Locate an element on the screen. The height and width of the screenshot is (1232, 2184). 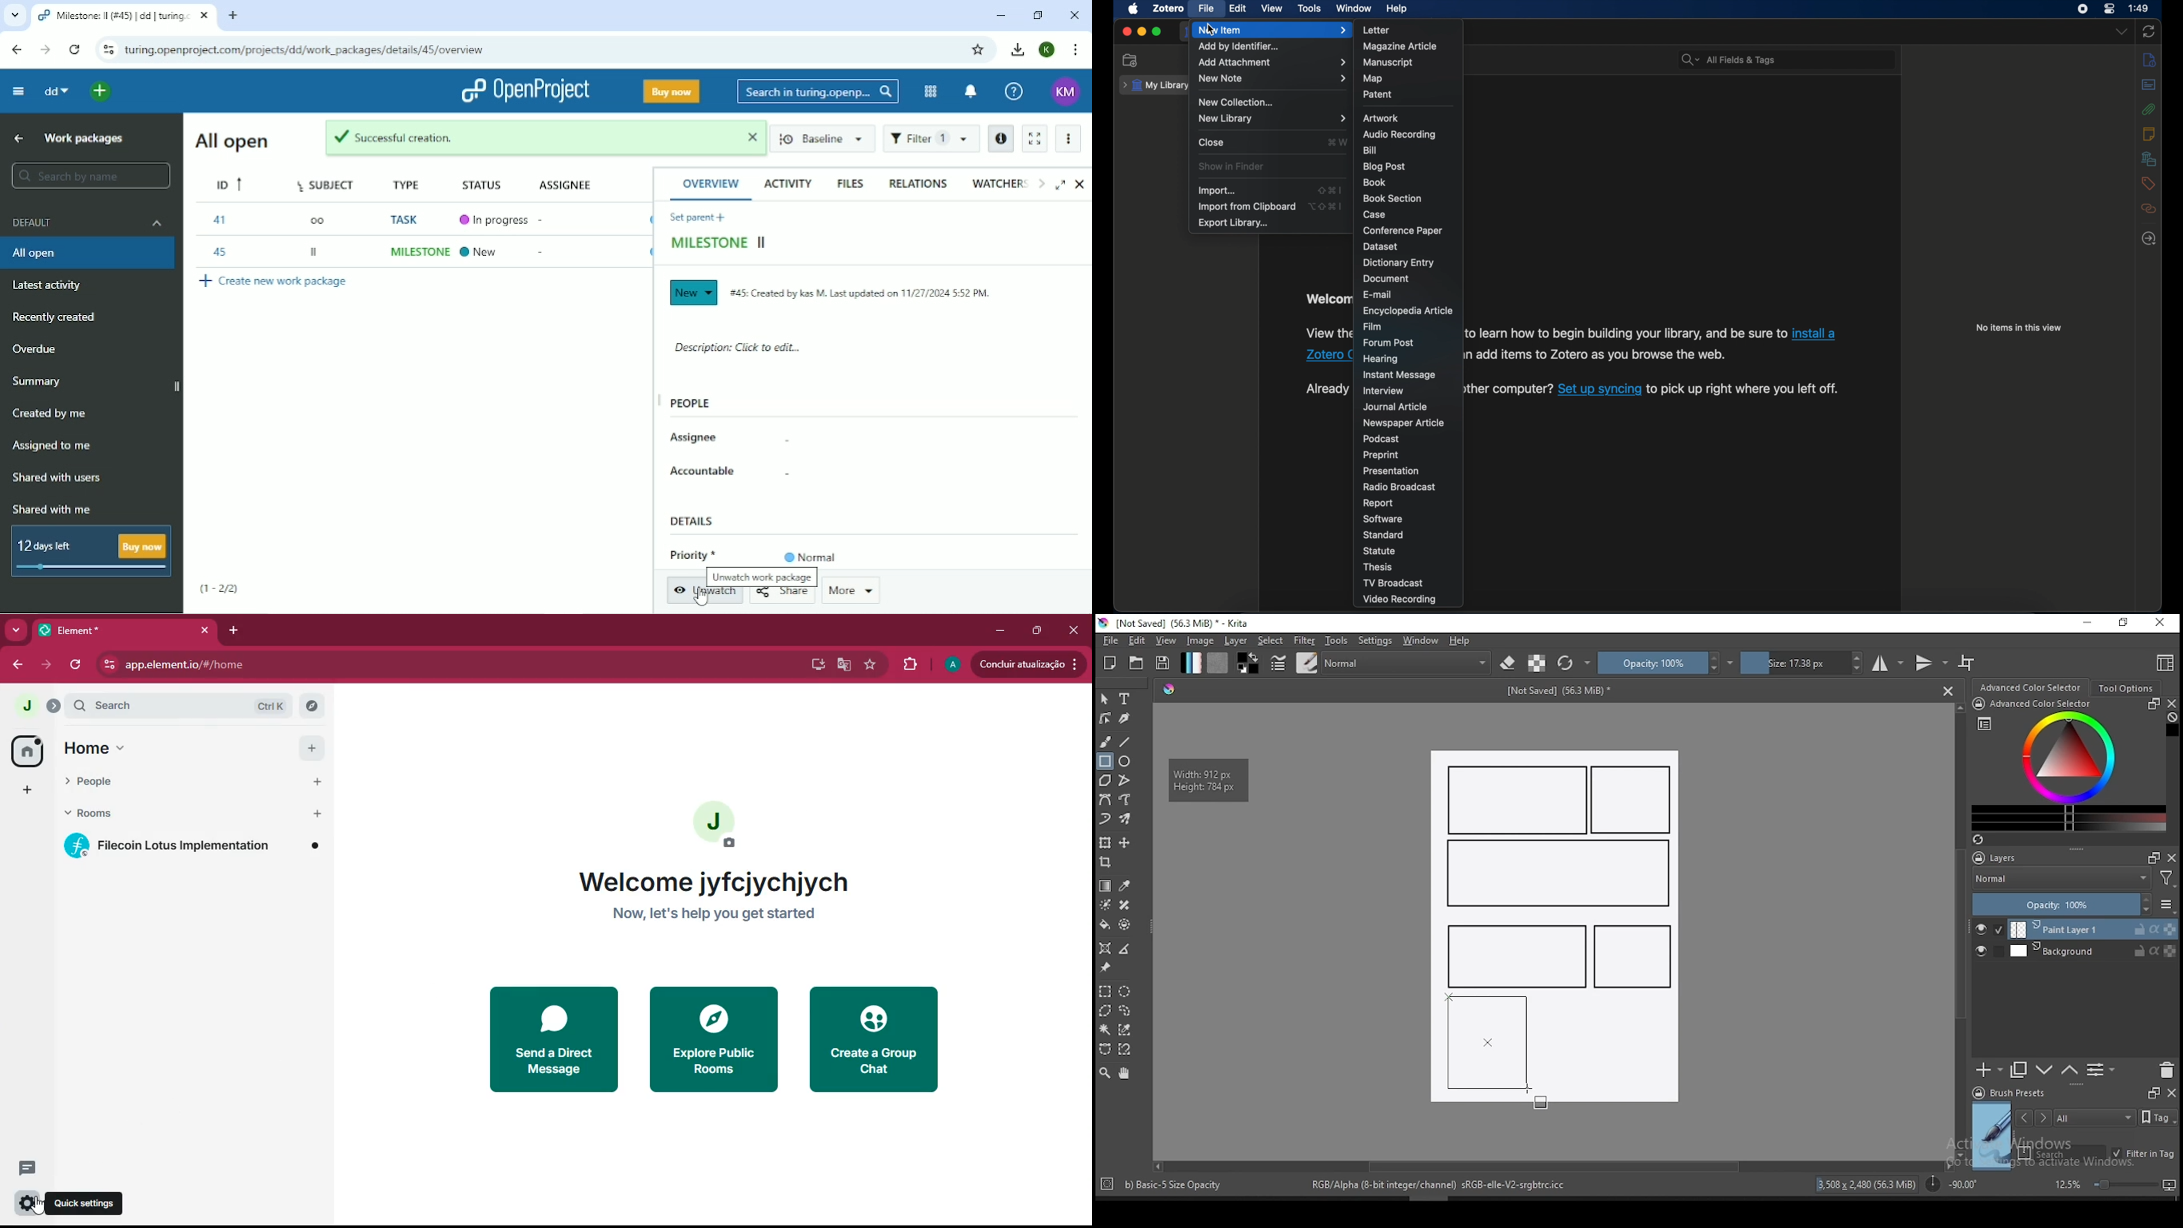
abstract is located at coordinates (2149, 85).